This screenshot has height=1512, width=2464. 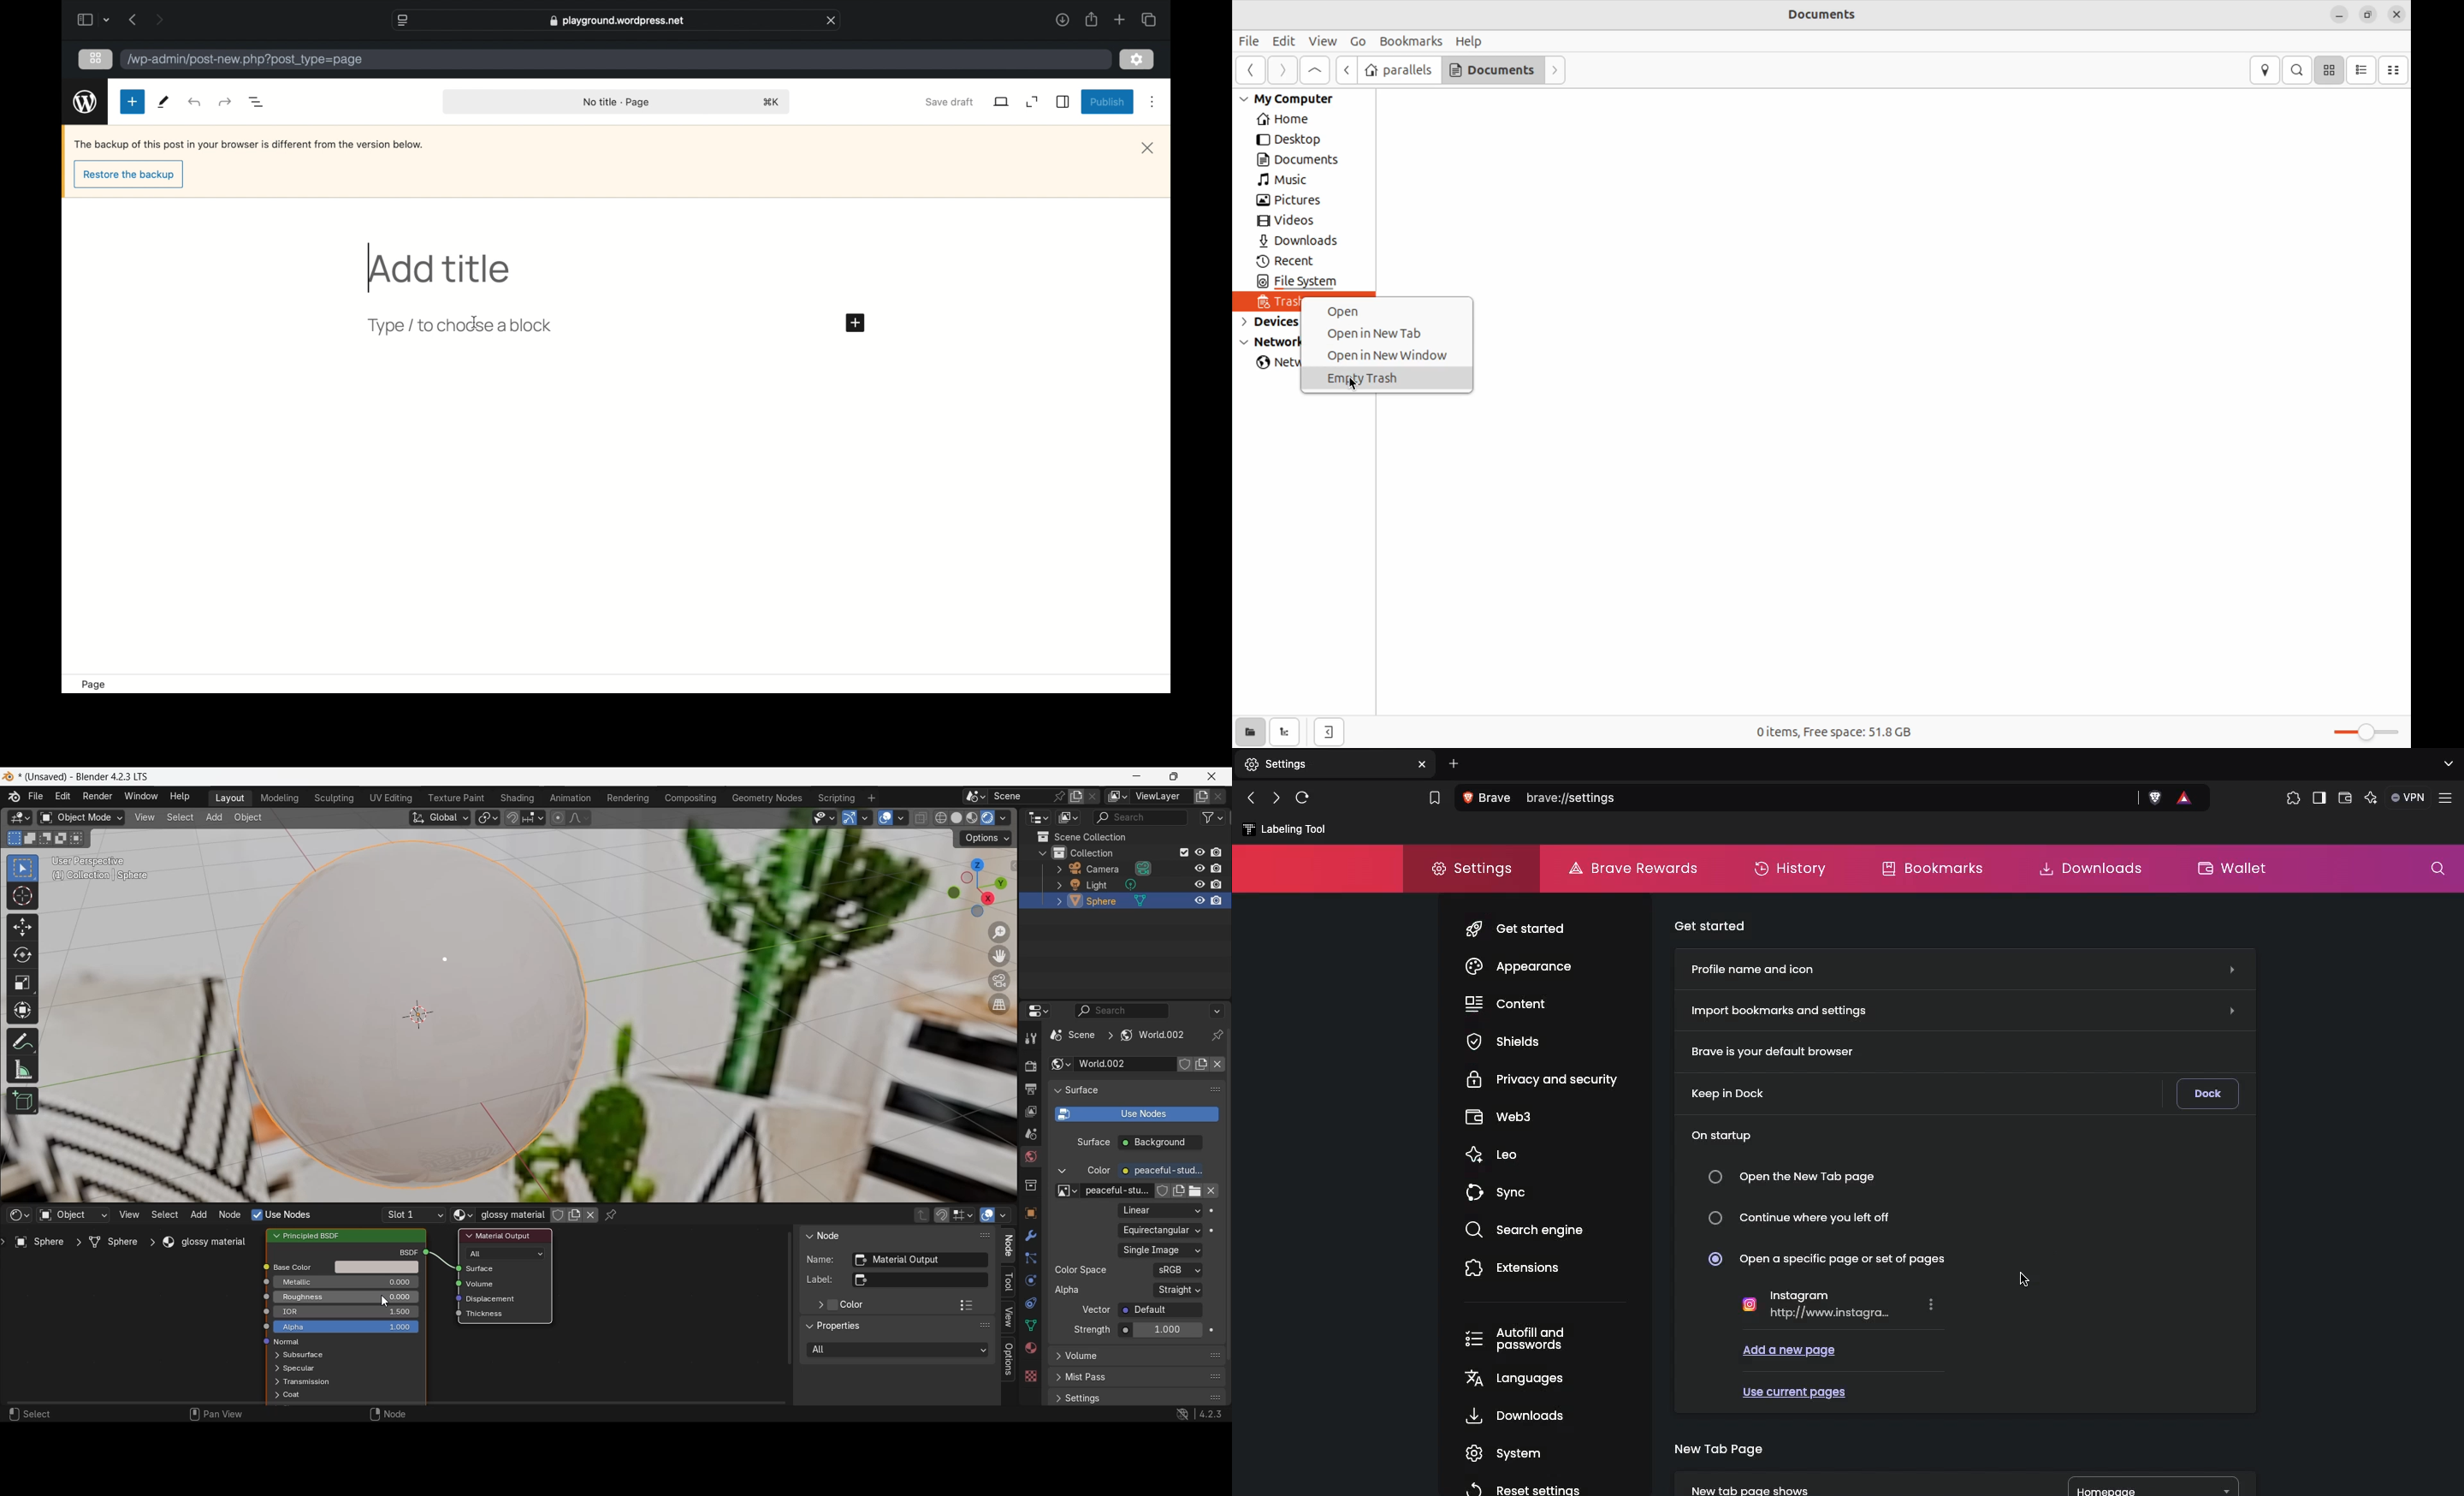 I want to click on Select menu, so click(x=180, y=817).